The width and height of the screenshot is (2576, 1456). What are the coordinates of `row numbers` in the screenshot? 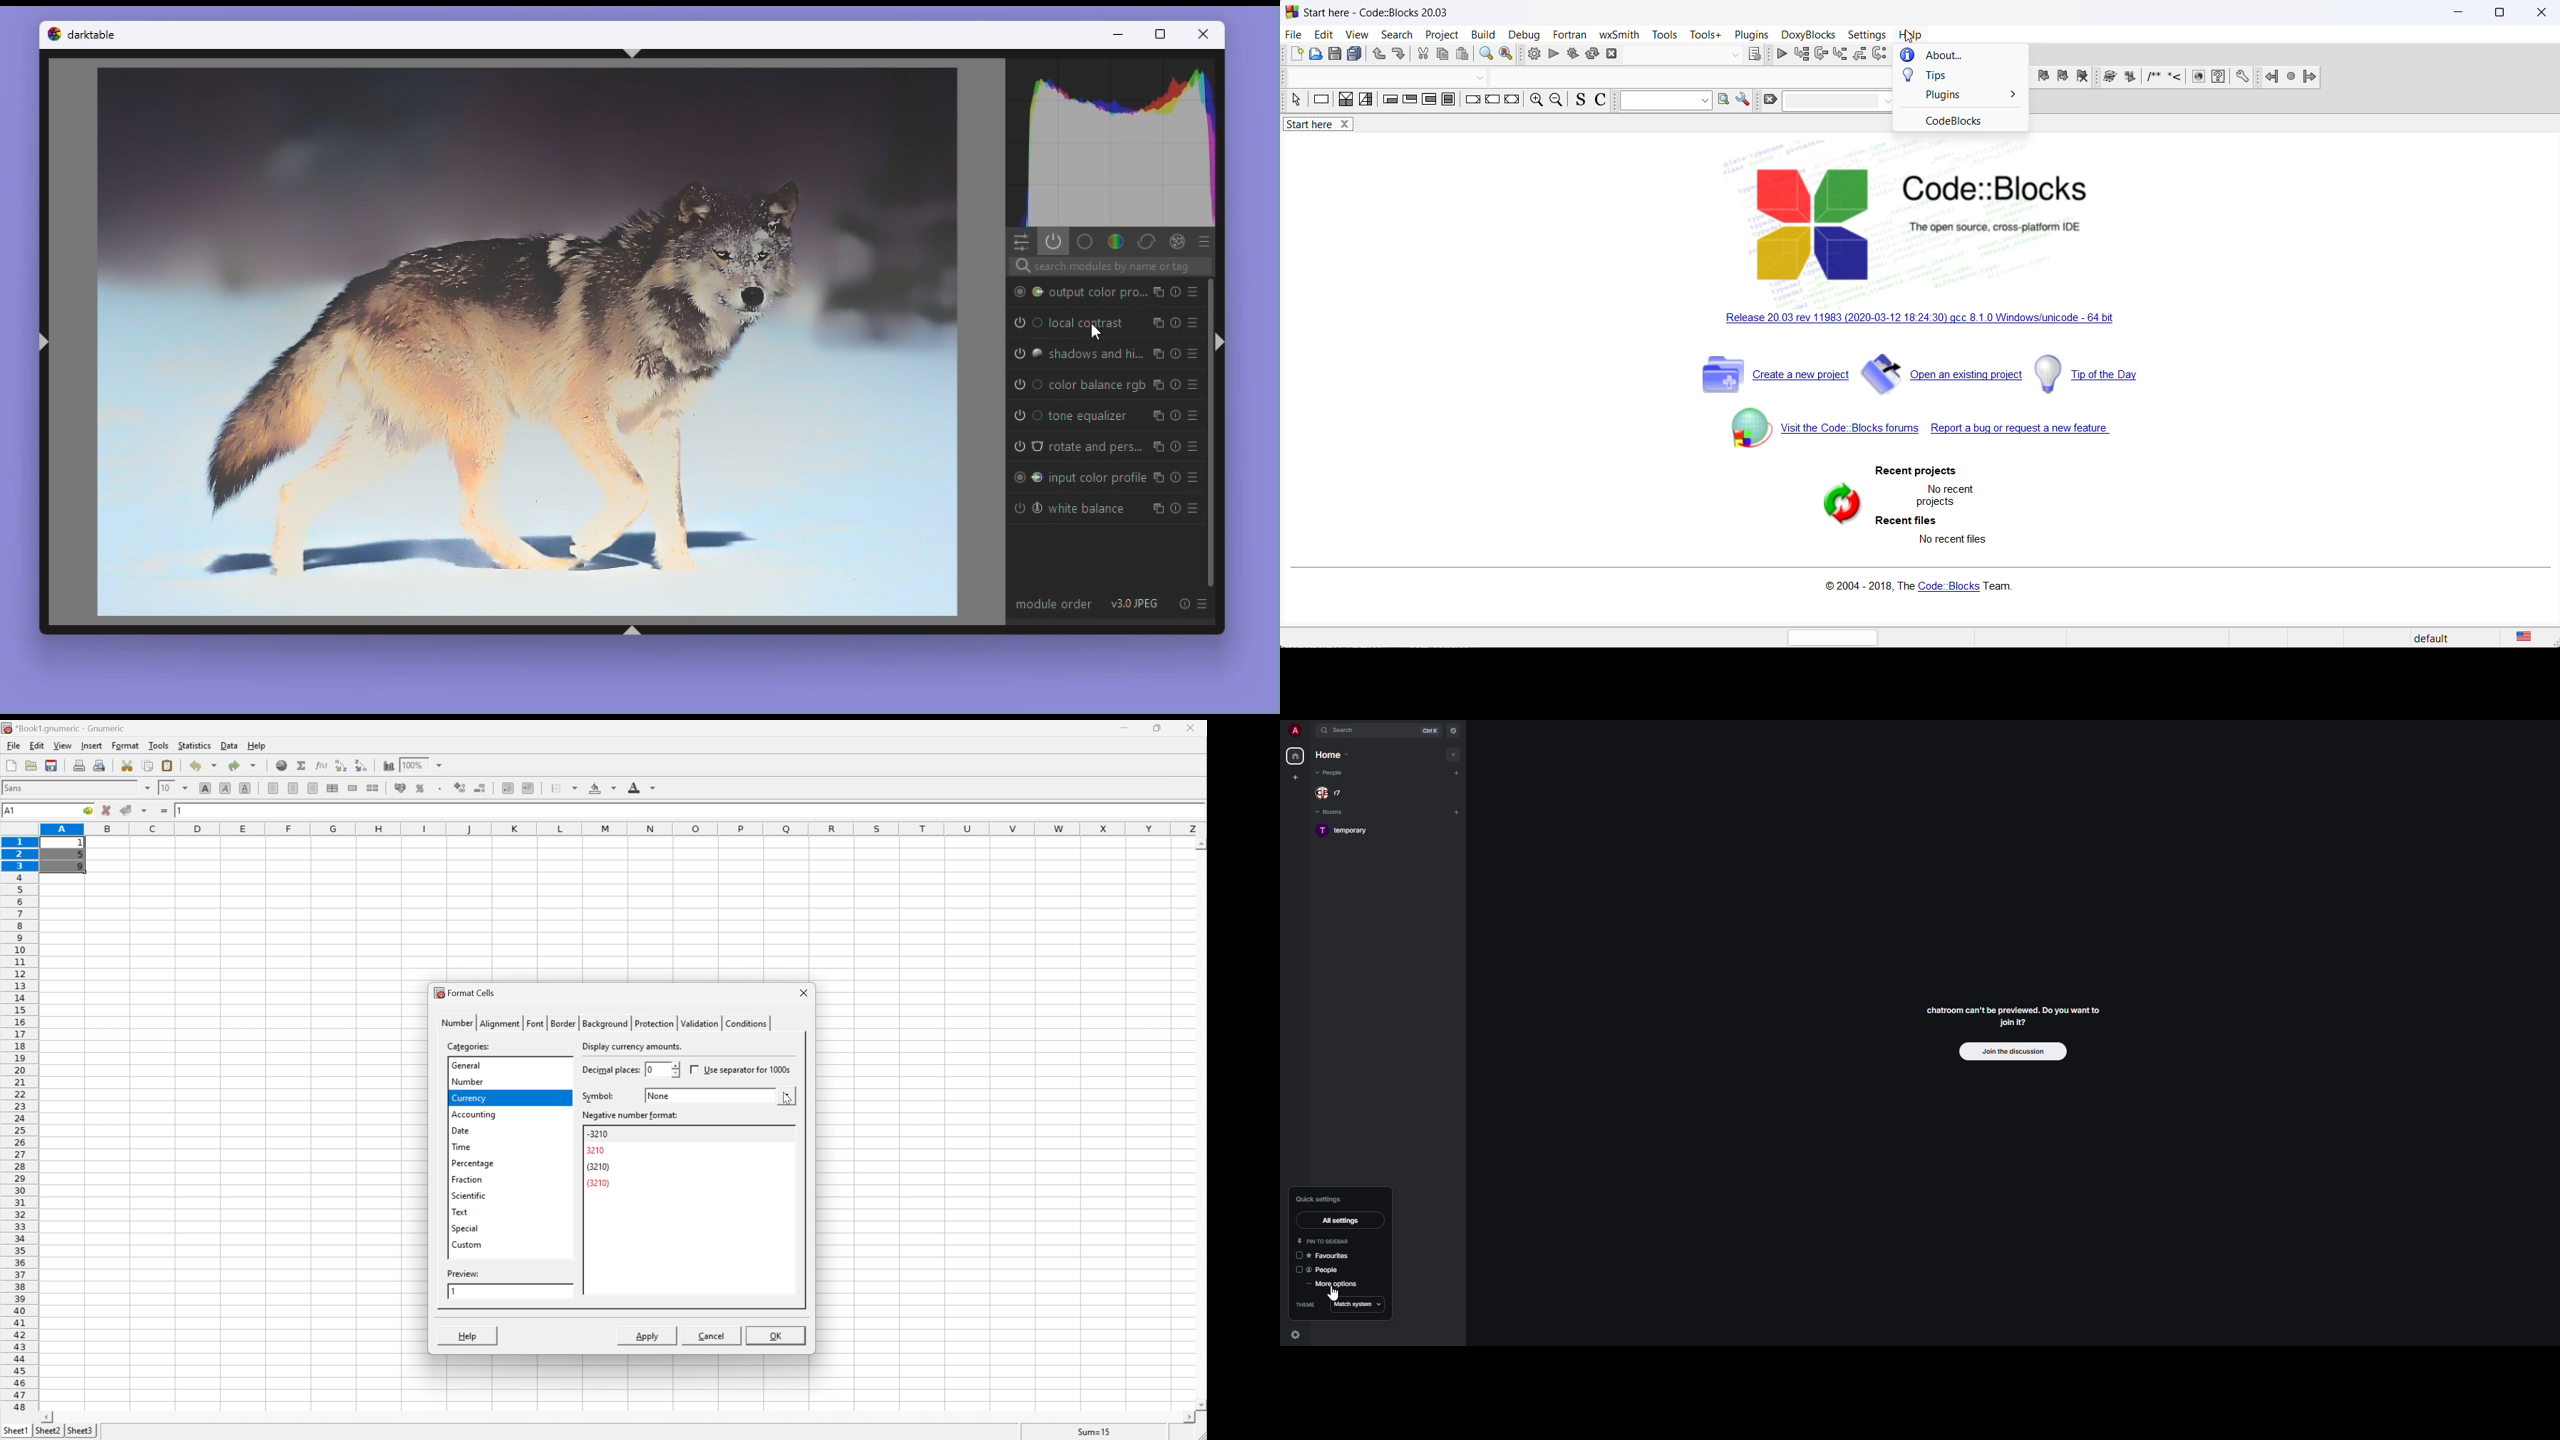 It's located at (19, 1124).